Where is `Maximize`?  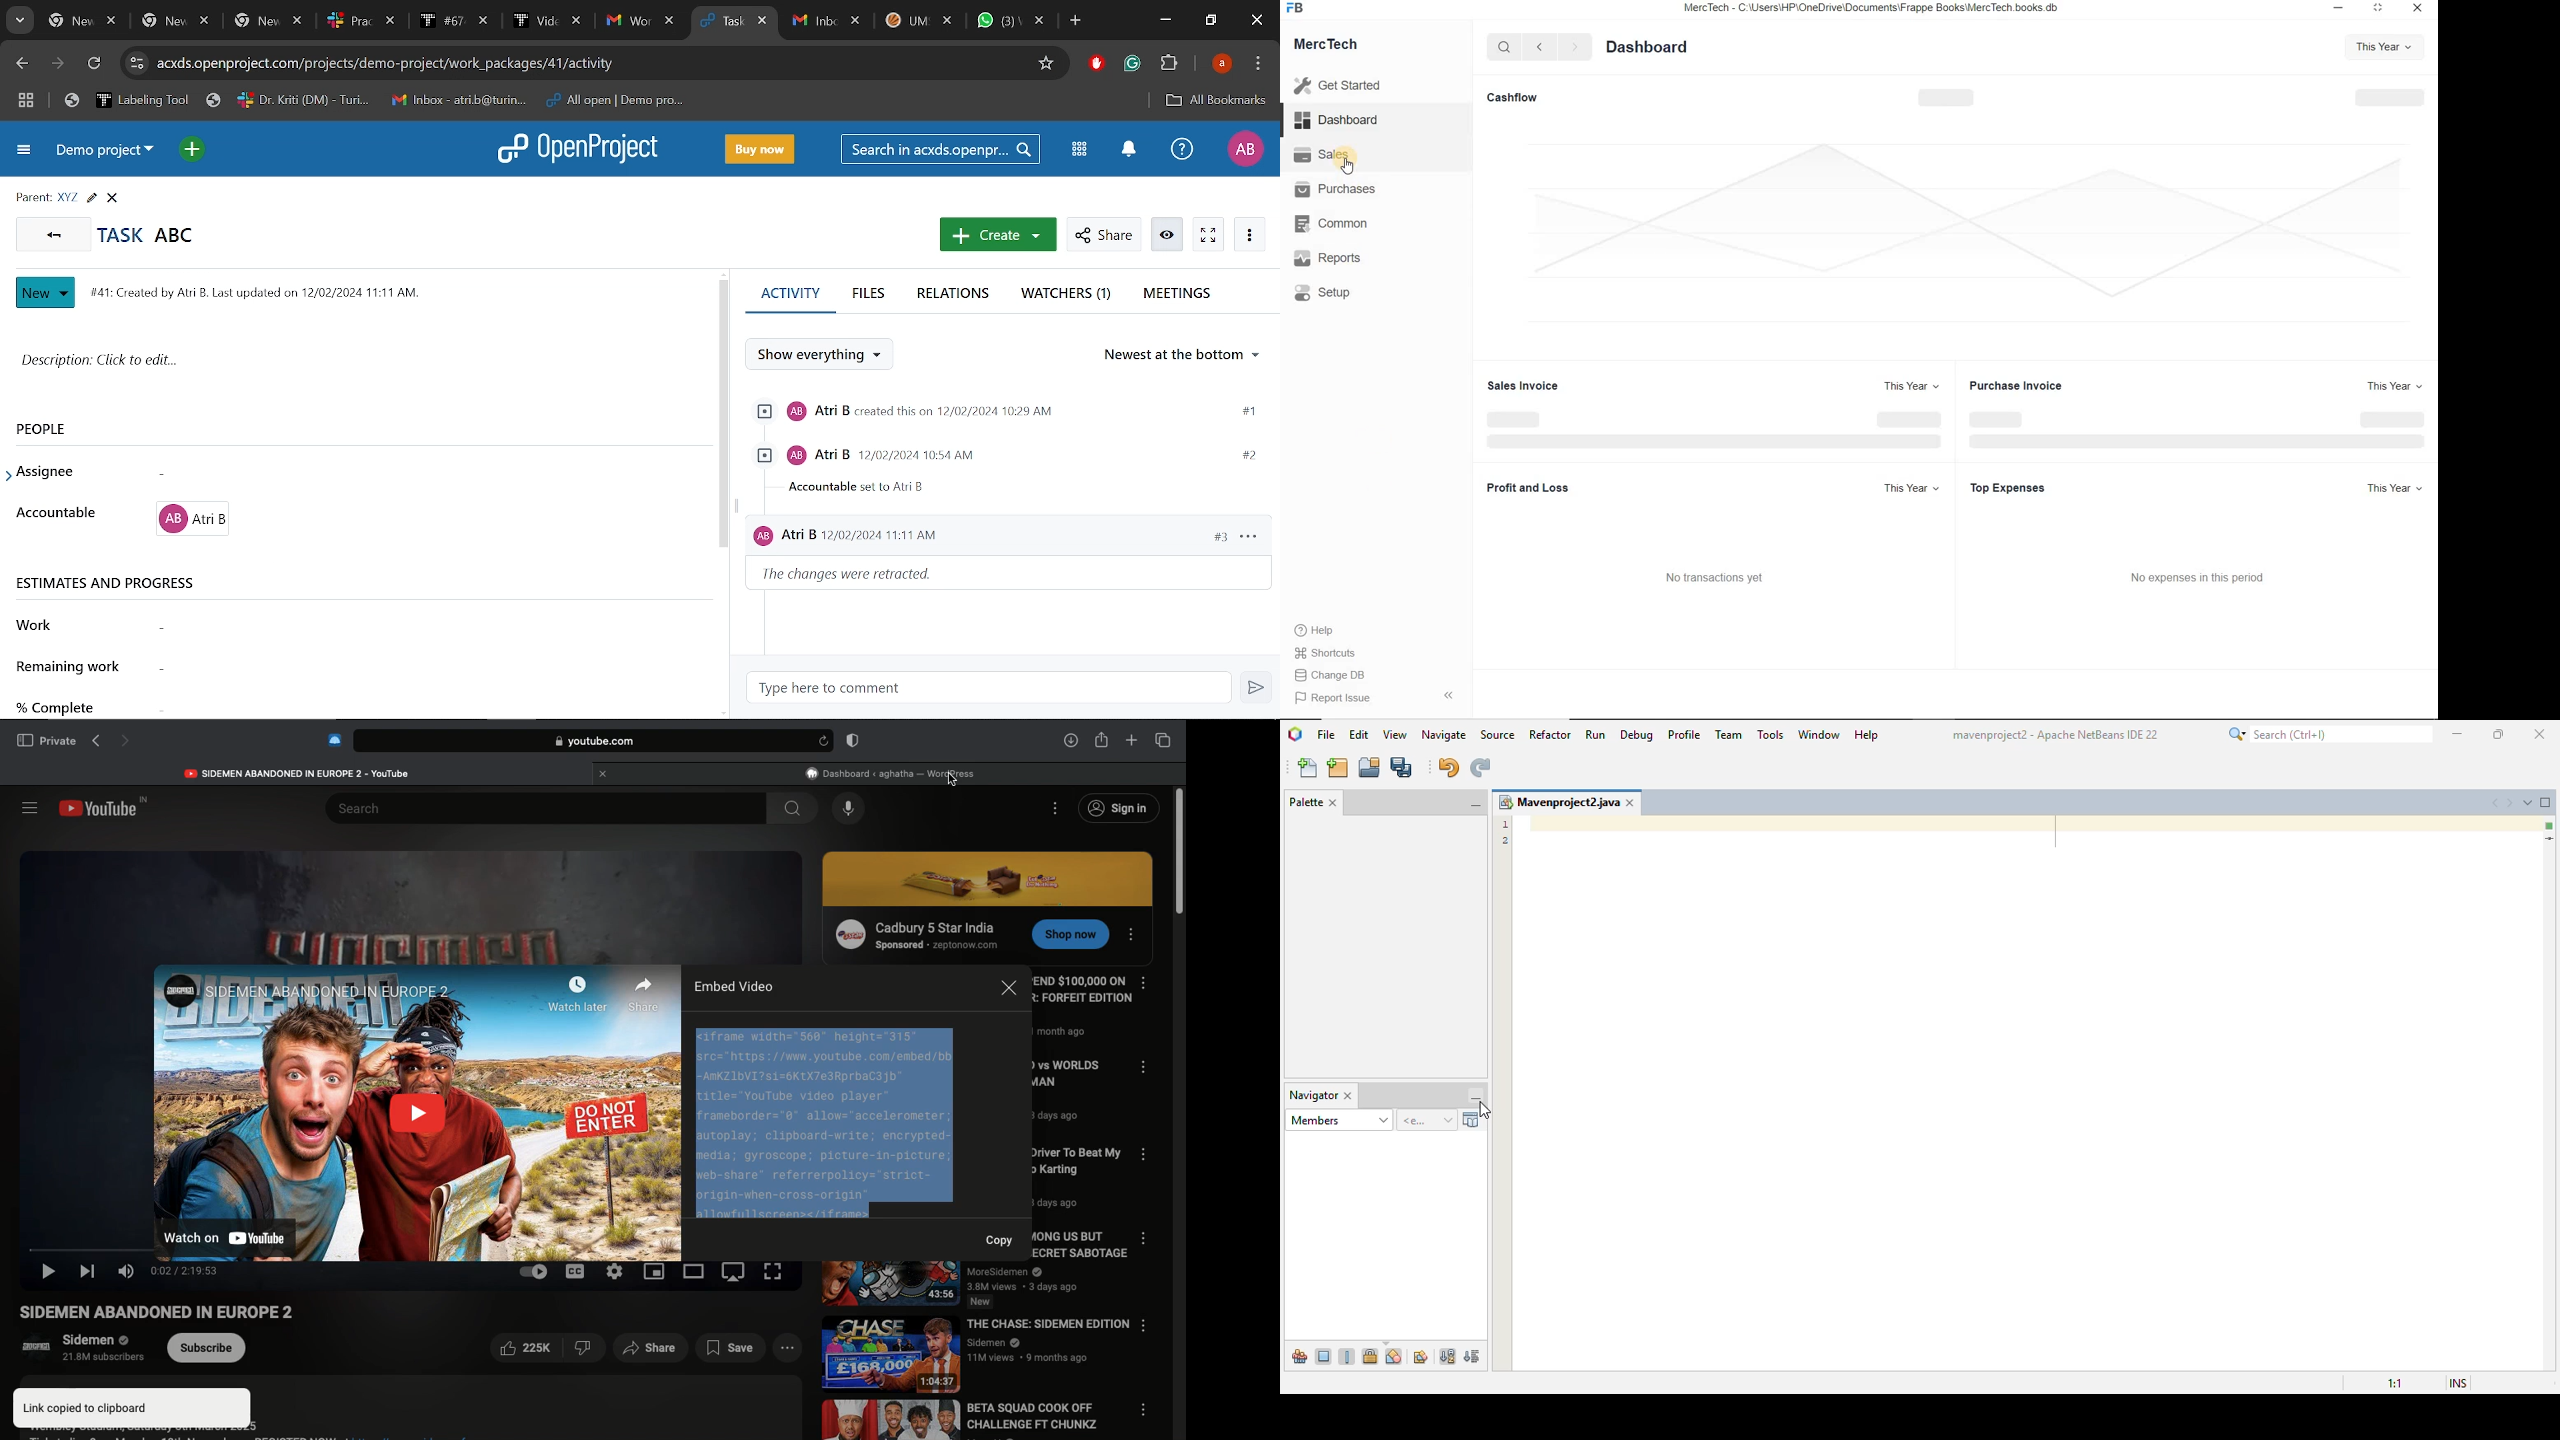
Maximize is located at coordinates (2381, 9).